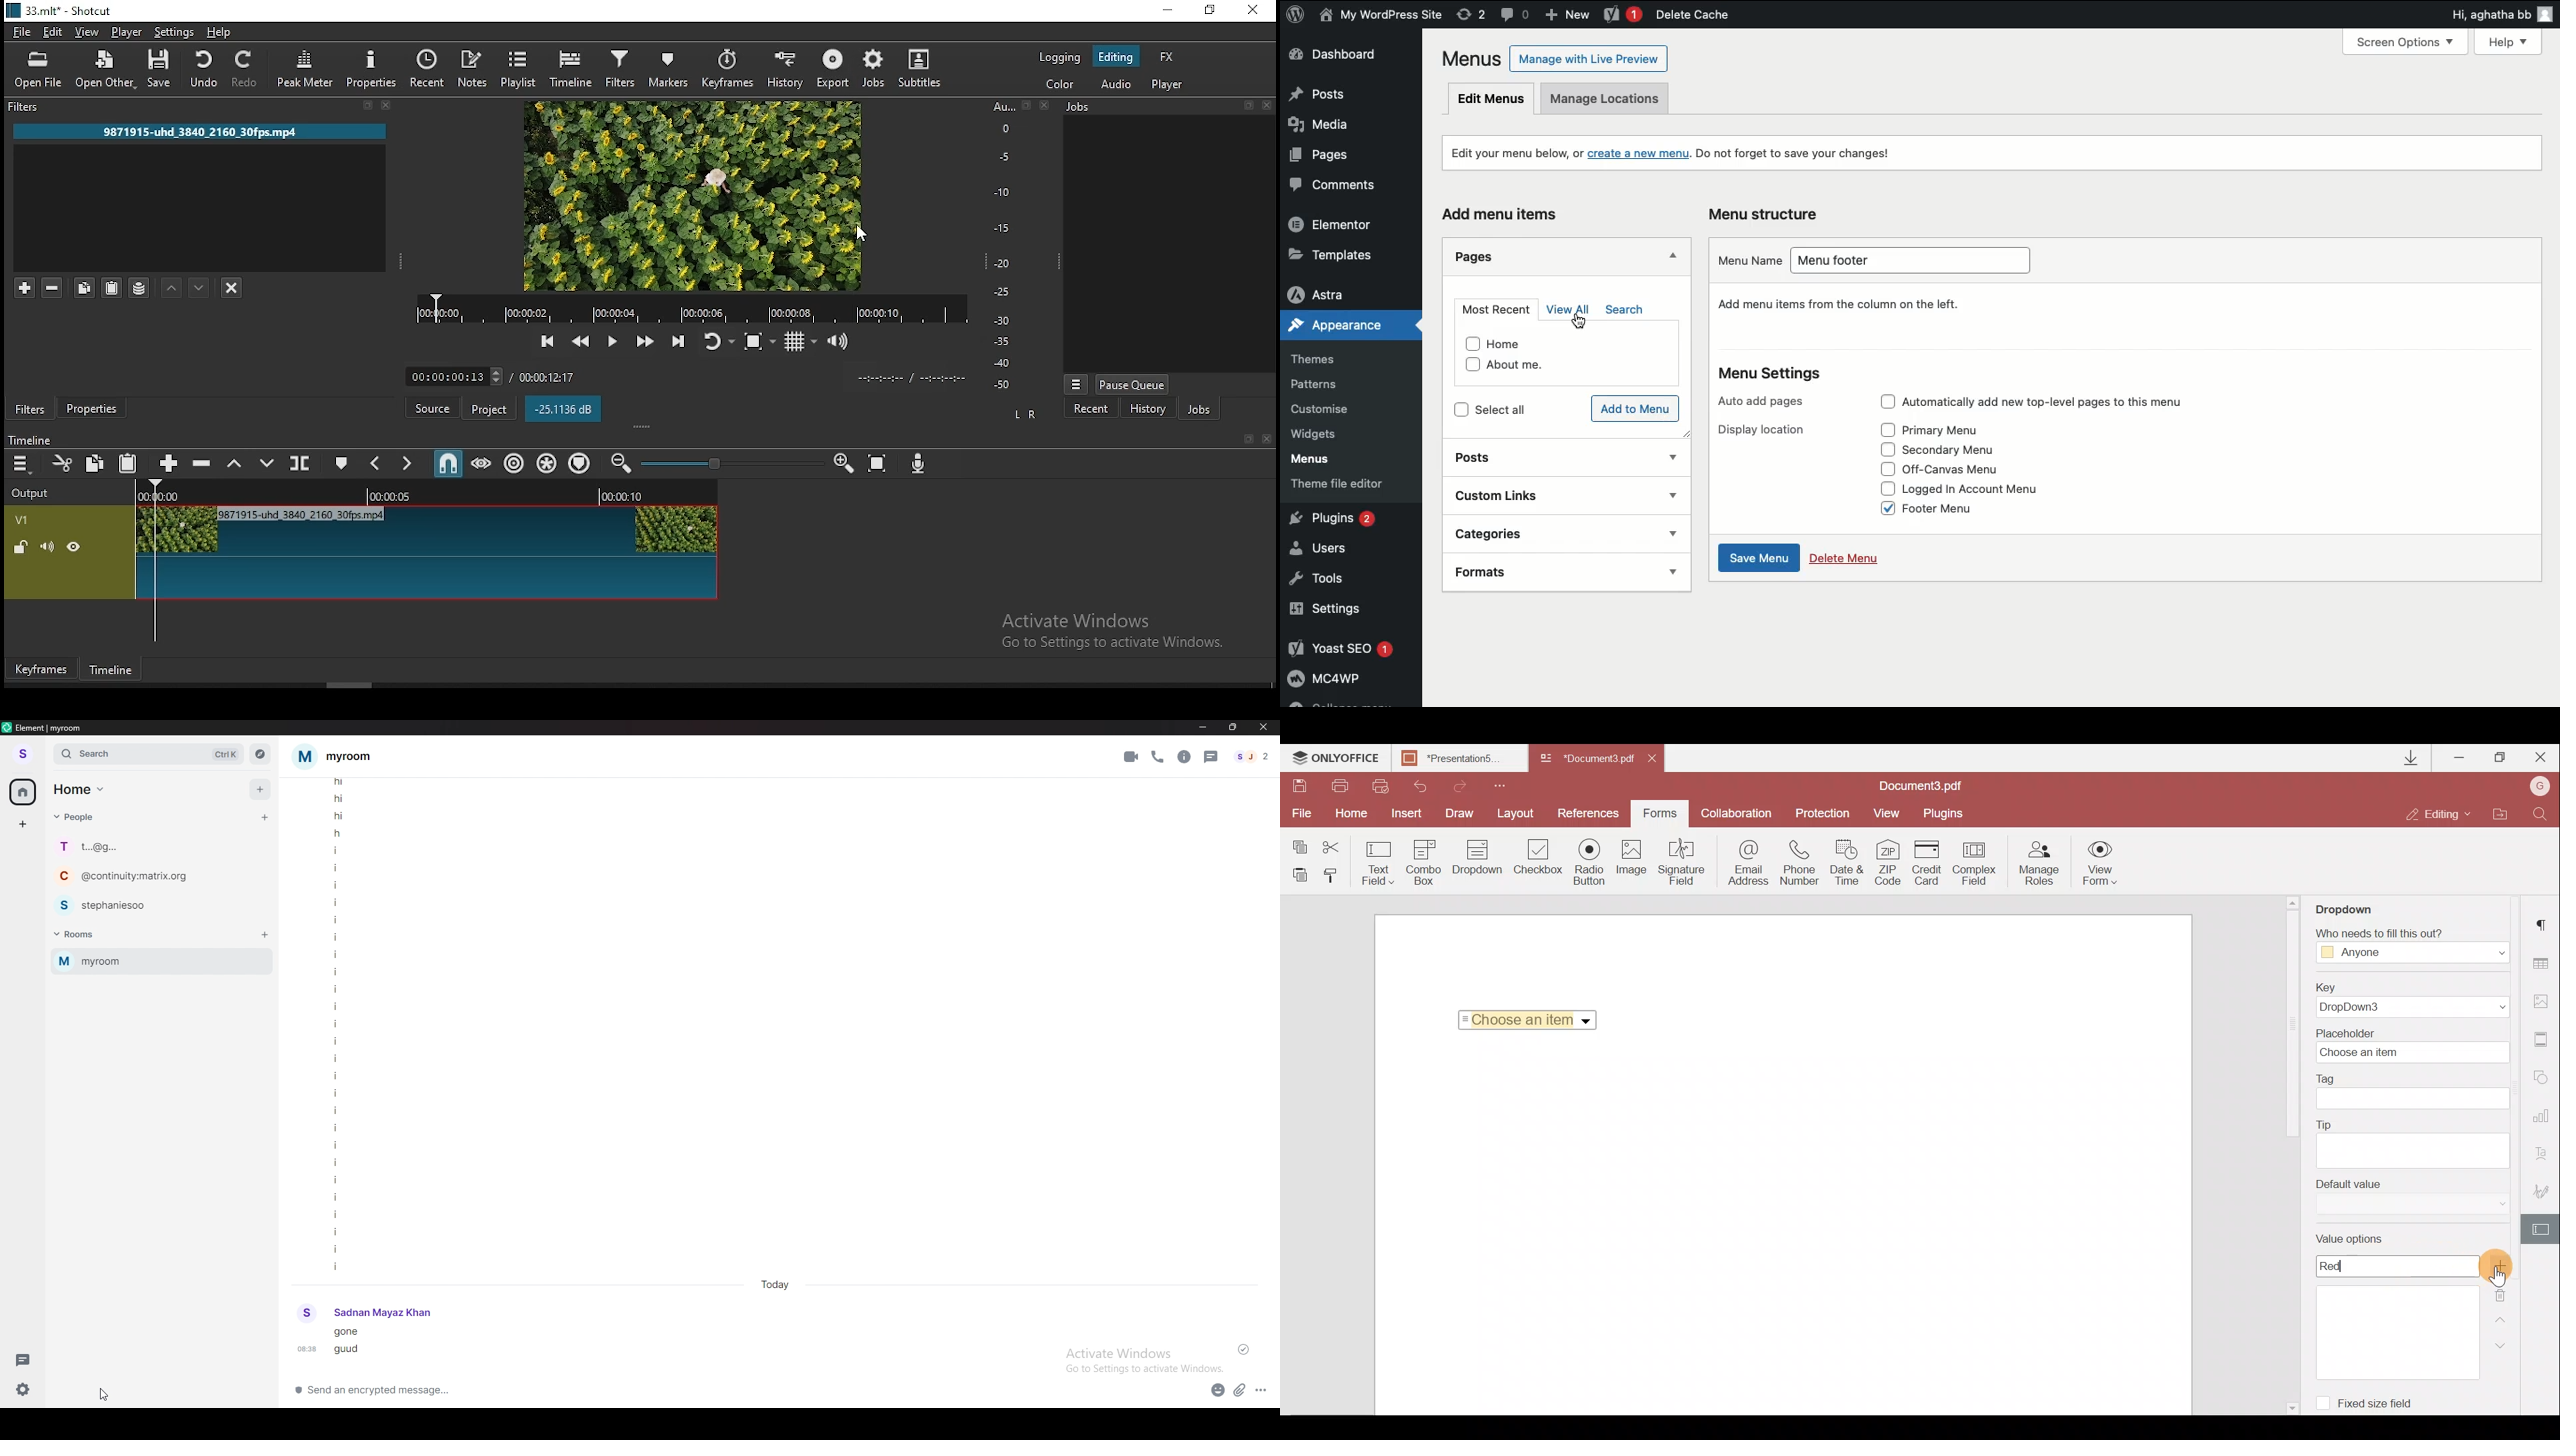 The image size is (2576, 1456). I want to click on player, so click(1167, 84).